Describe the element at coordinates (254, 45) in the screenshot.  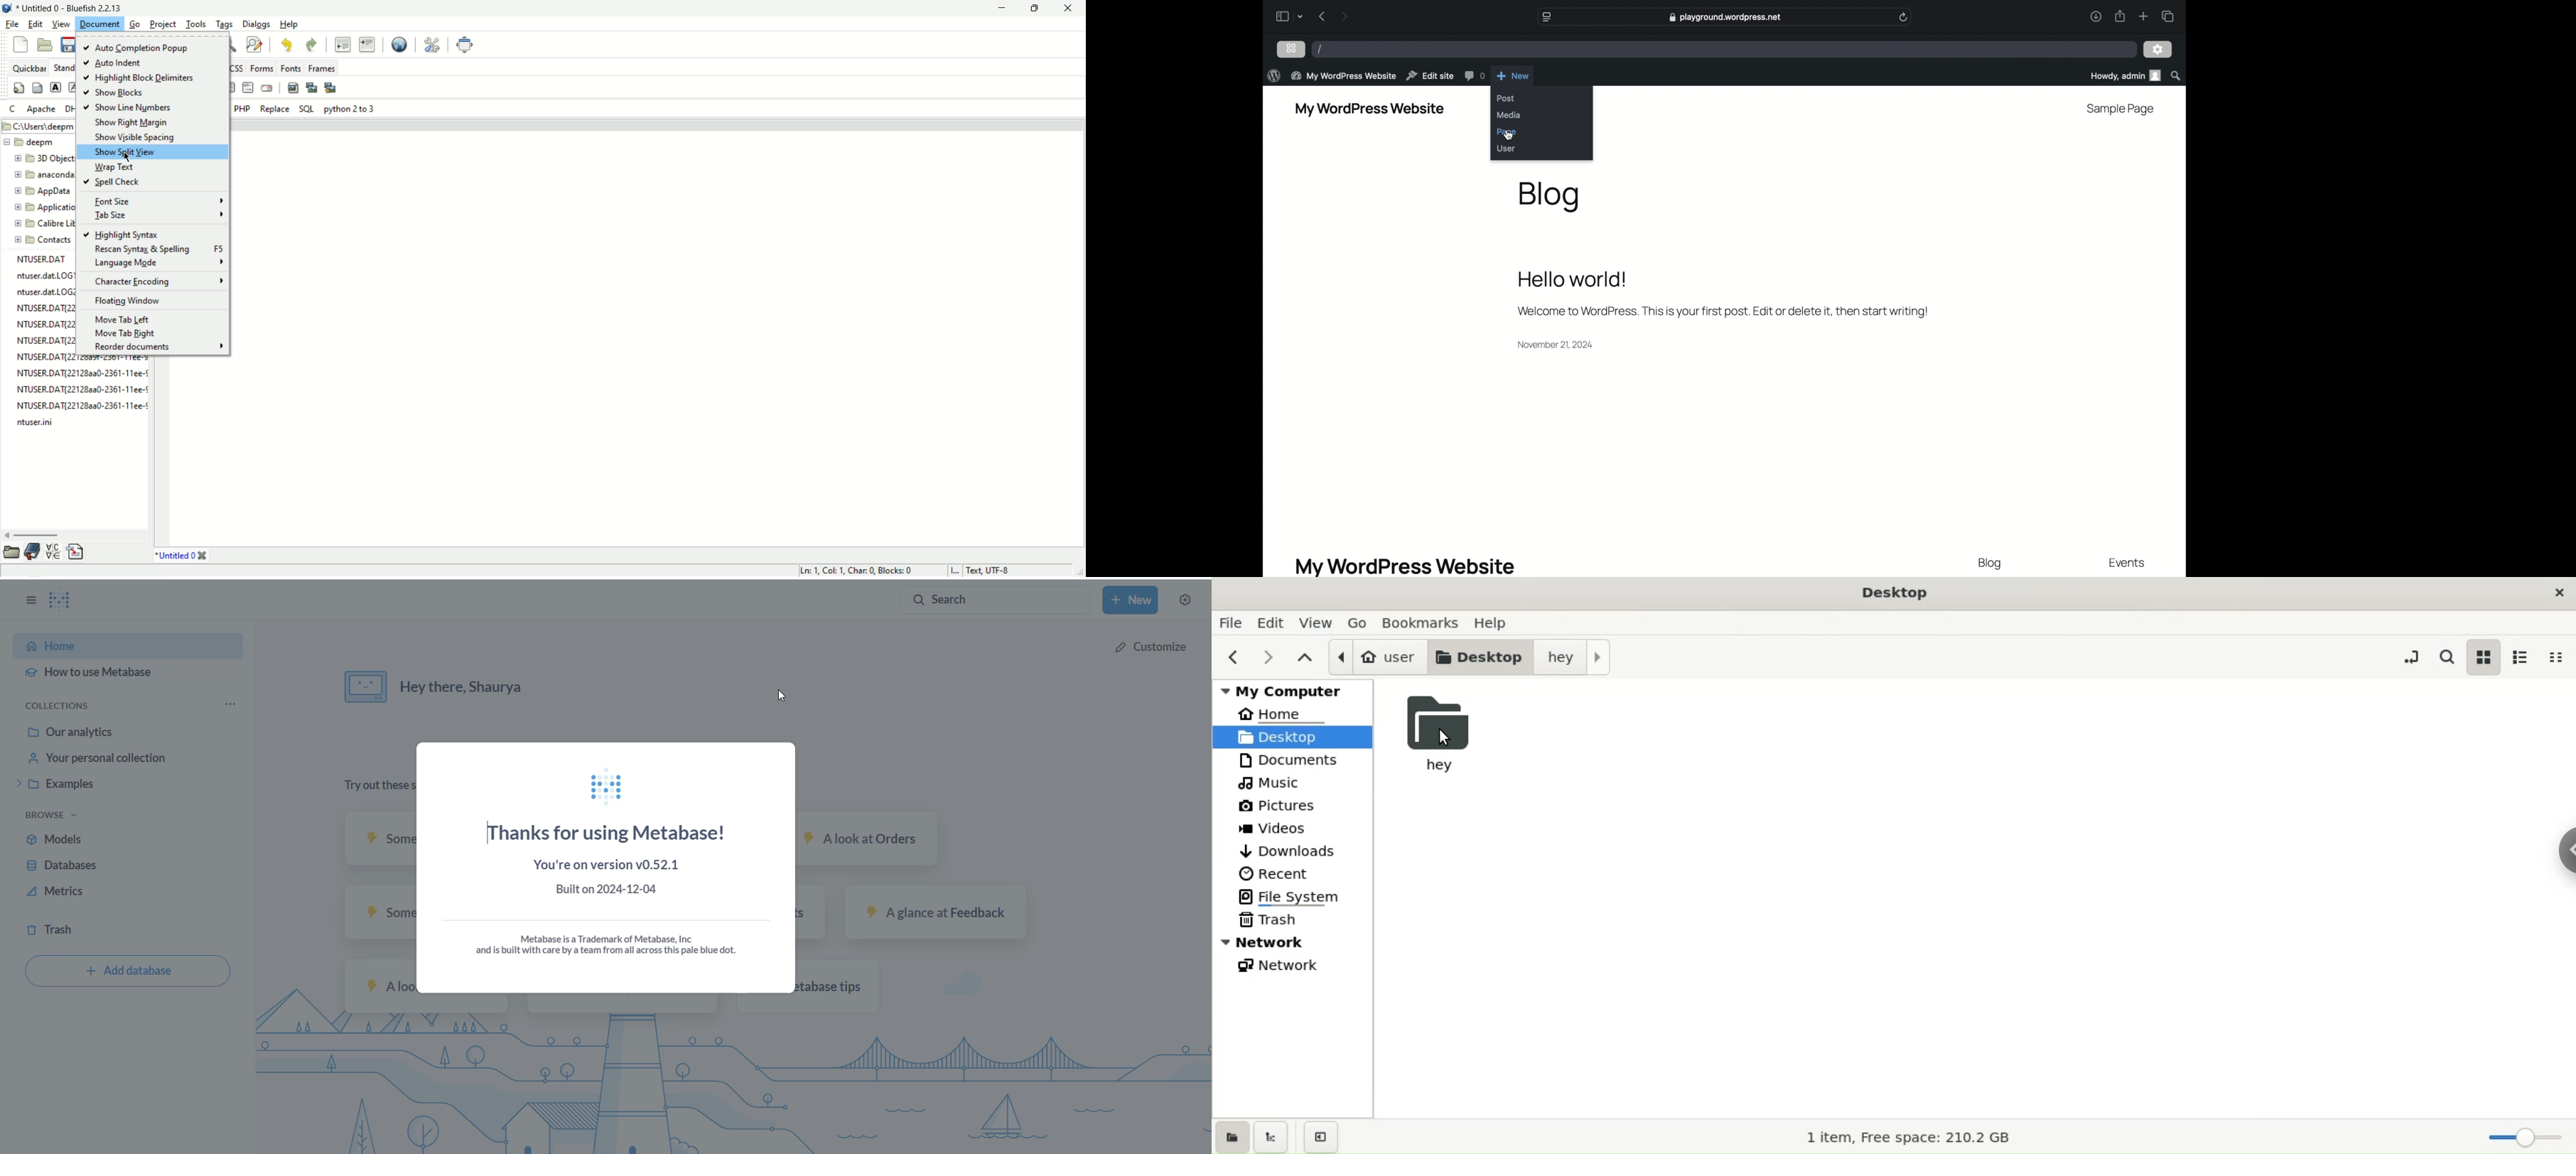
I see `find and replace` at that location.